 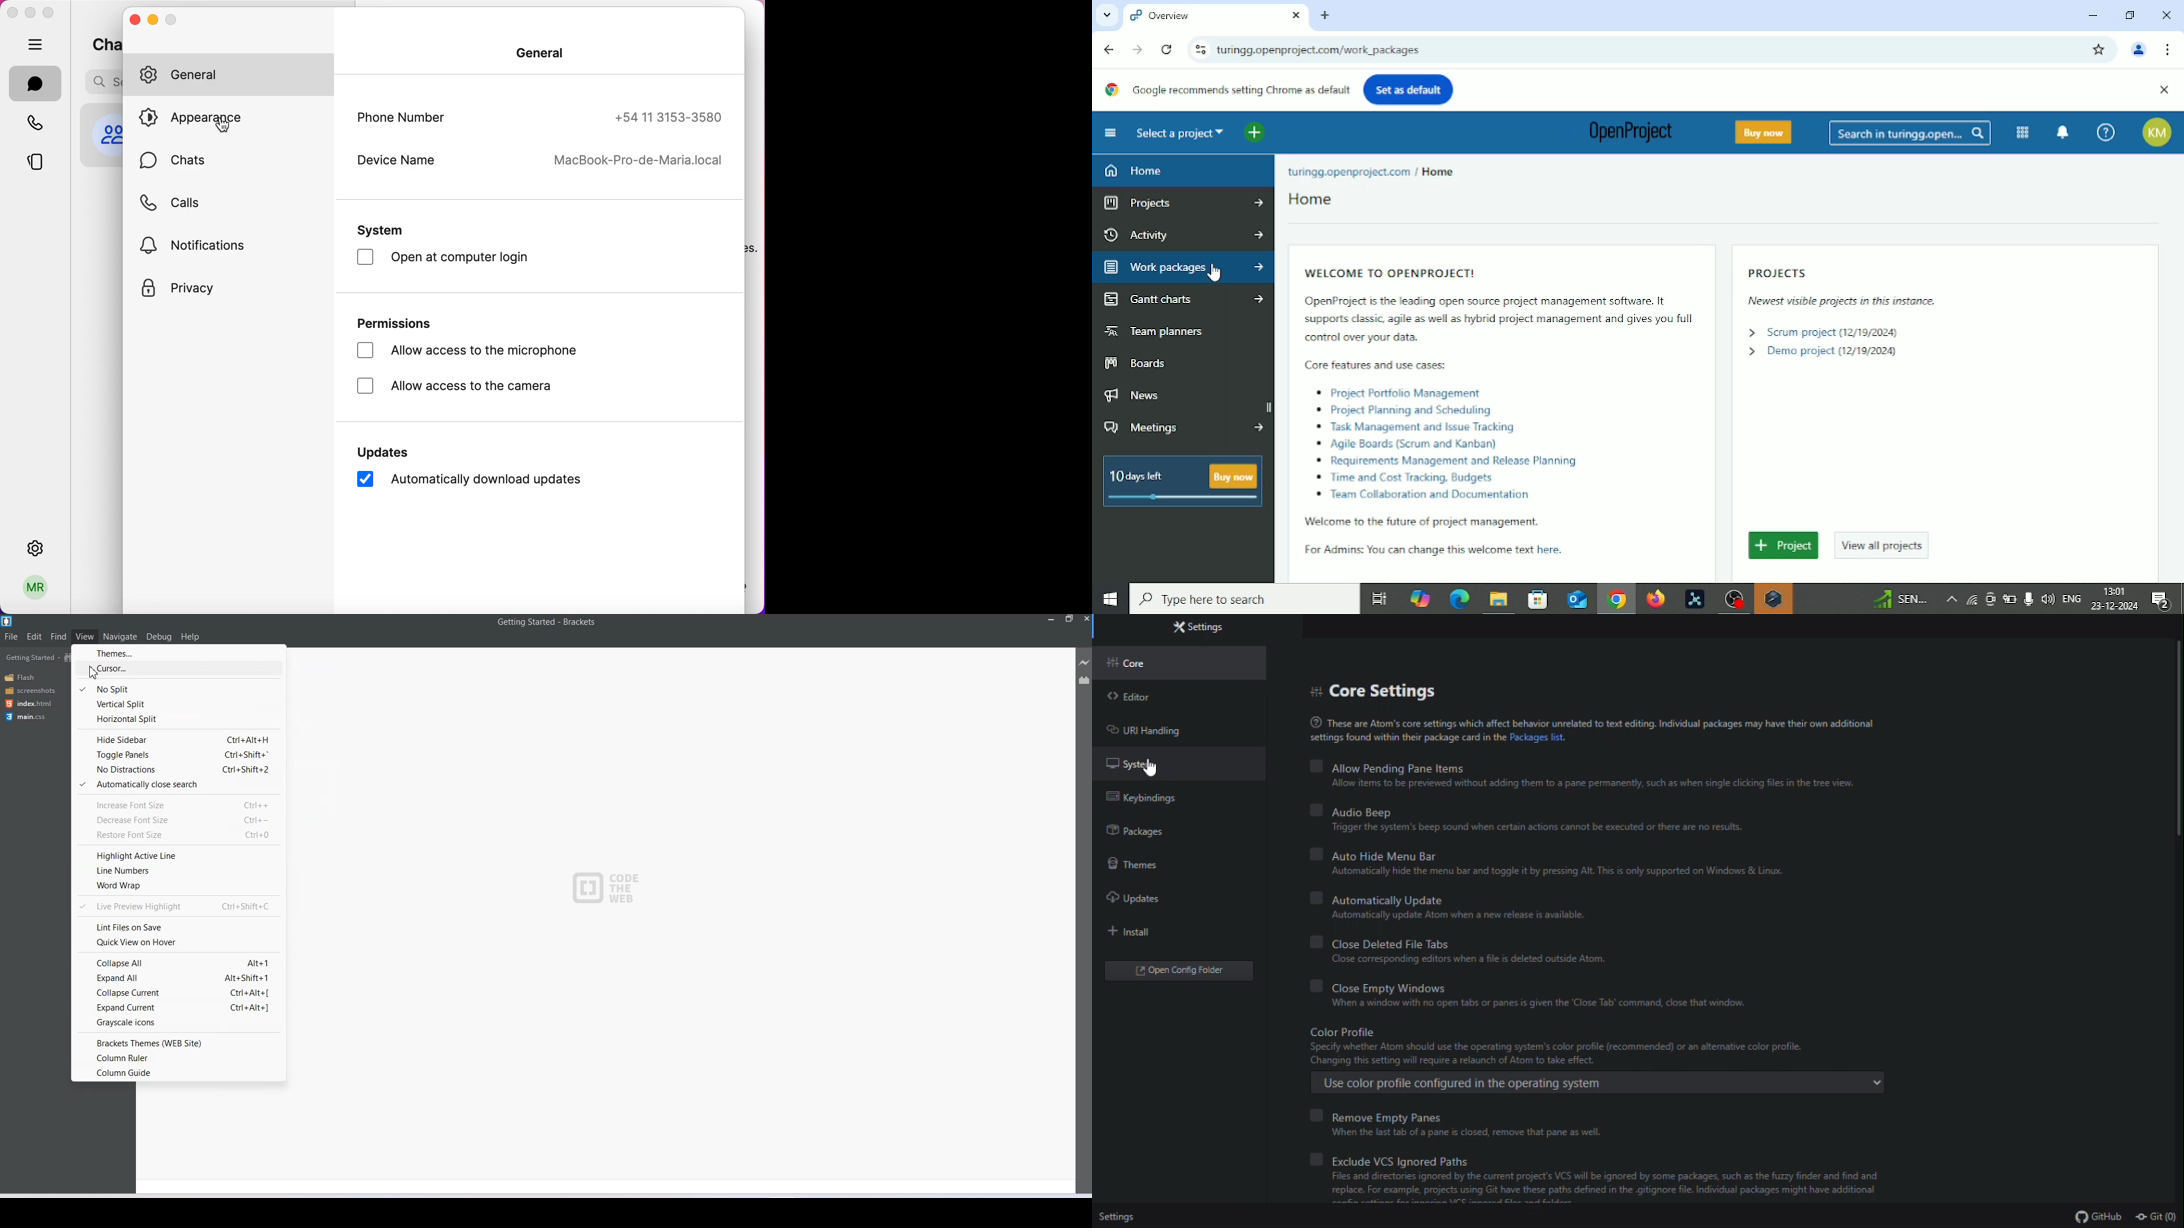 What do you see at coordinates (177, 1008) in the screenshot?
I see `Expand current` at bounding box center [177, 1008].